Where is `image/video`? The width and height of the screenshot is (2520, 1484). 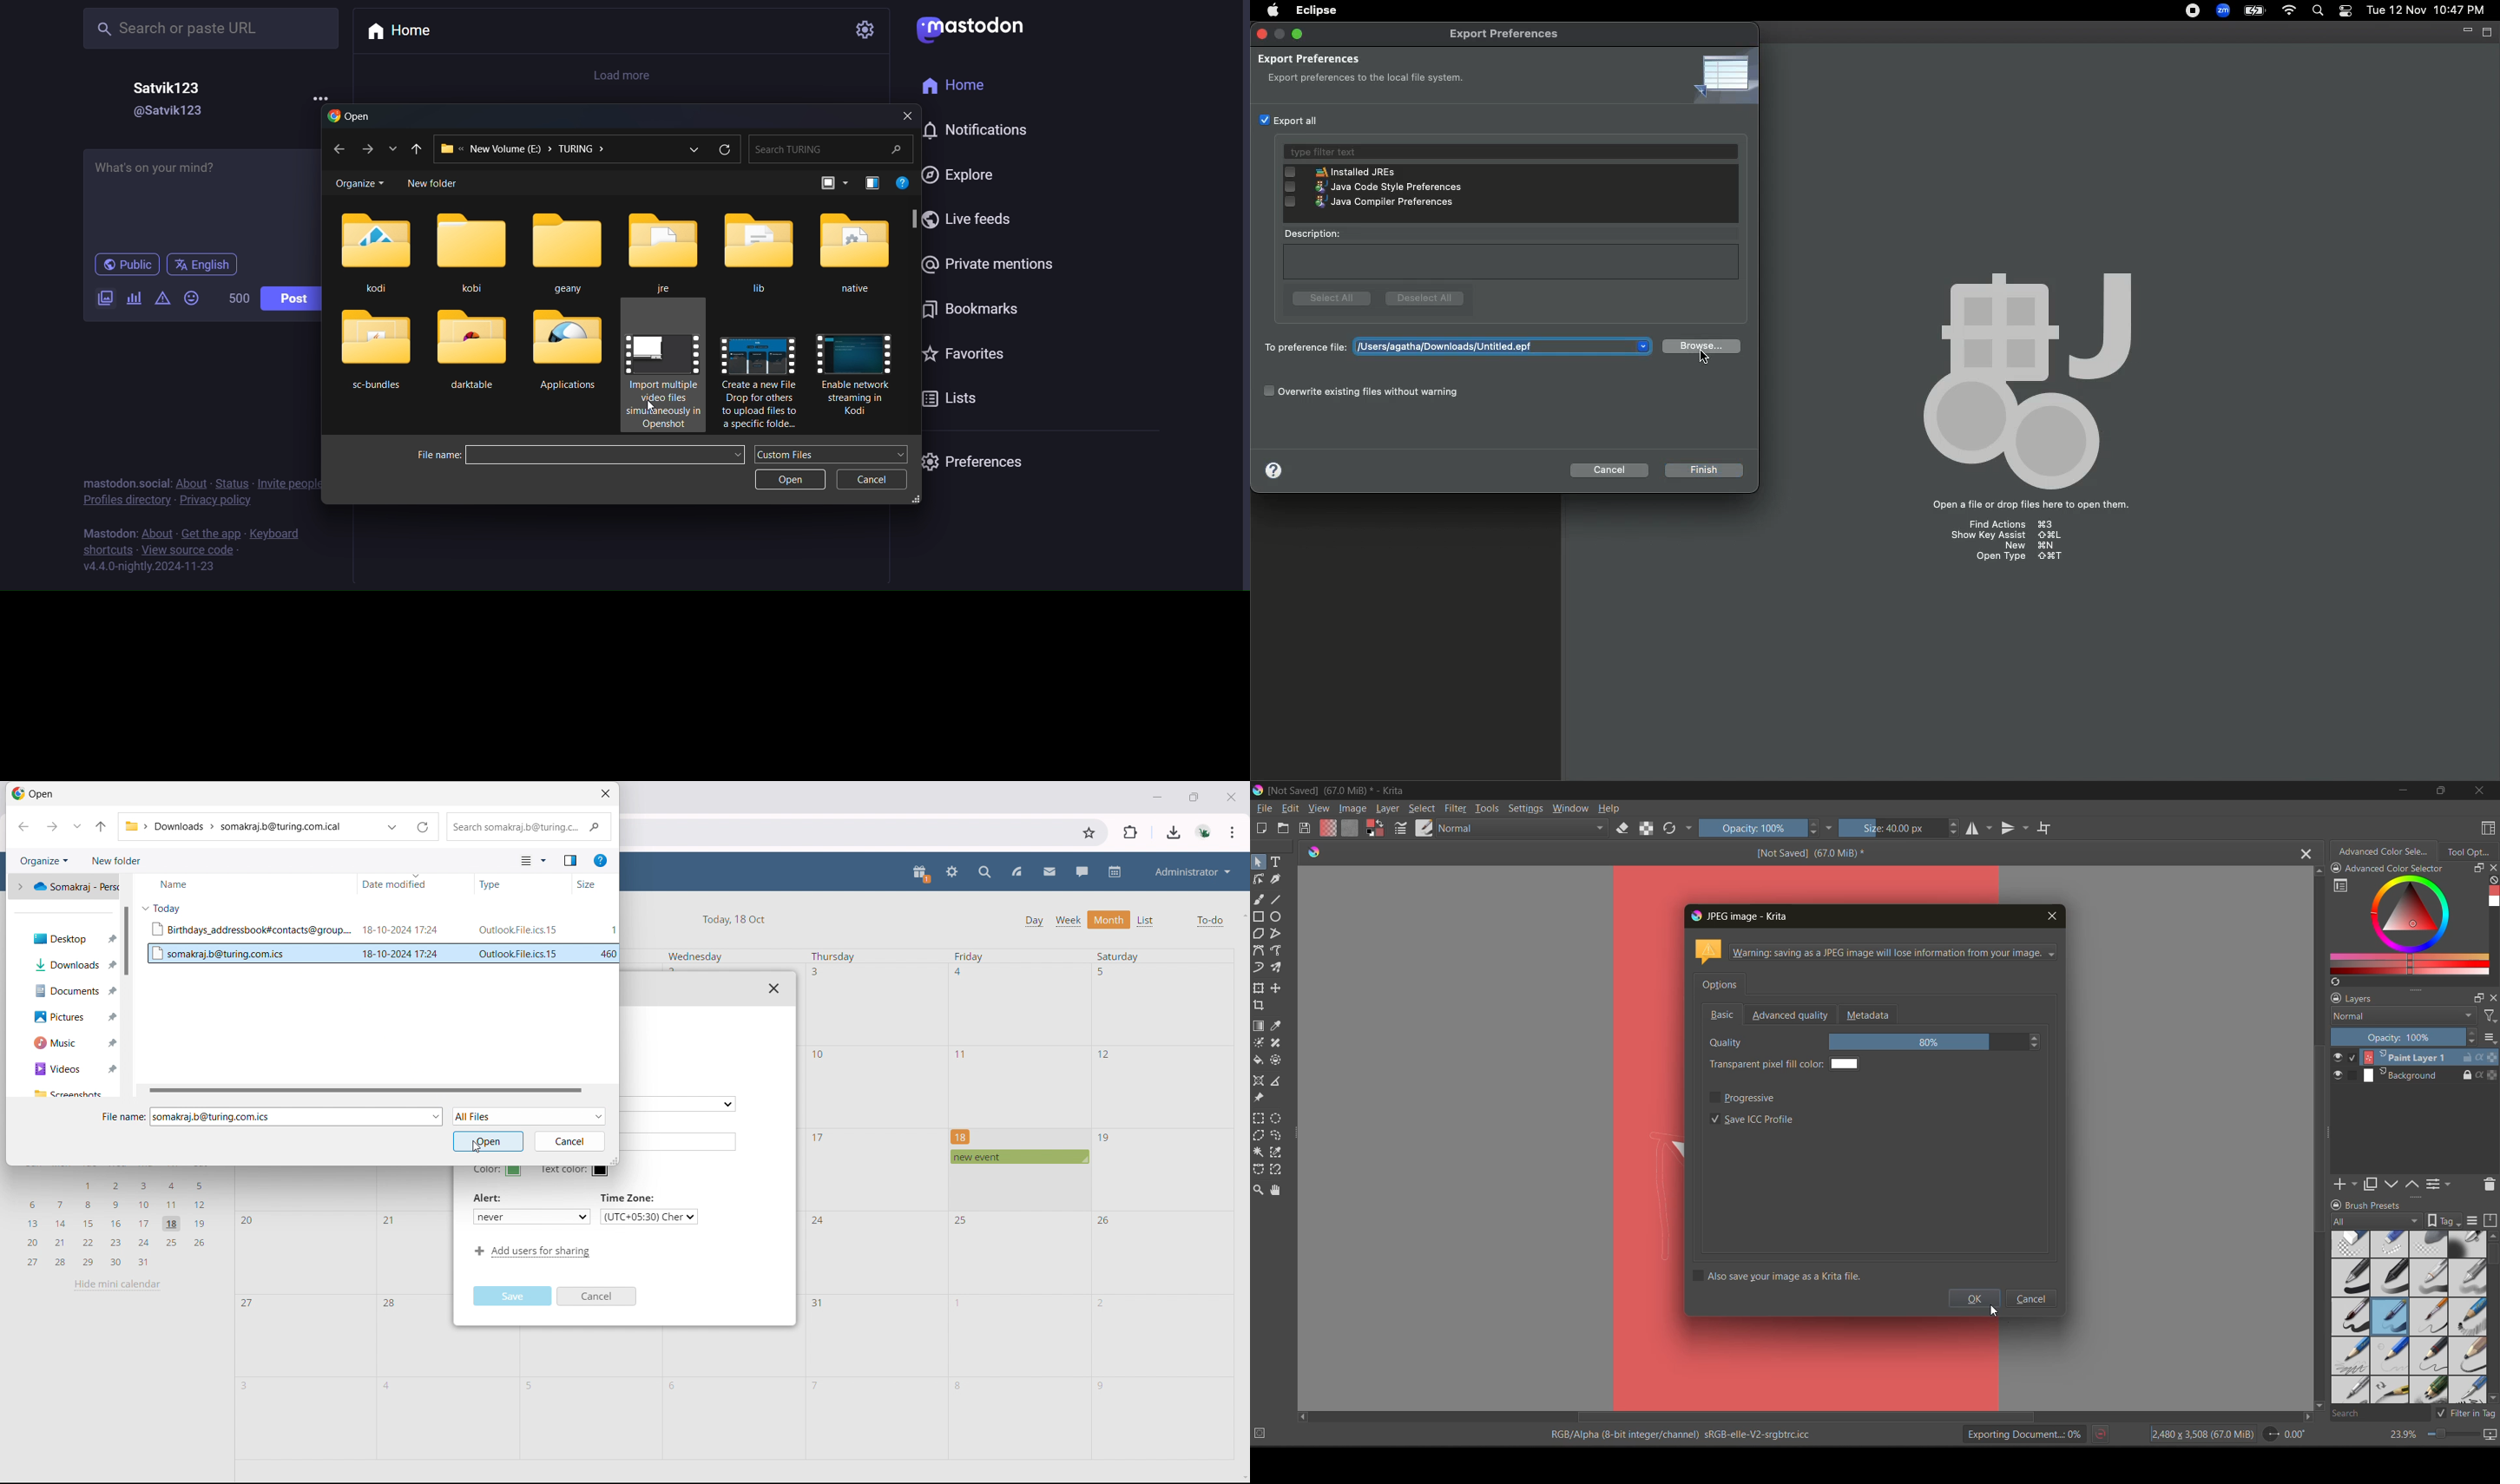
image/video is located at coordinates (101, 296).